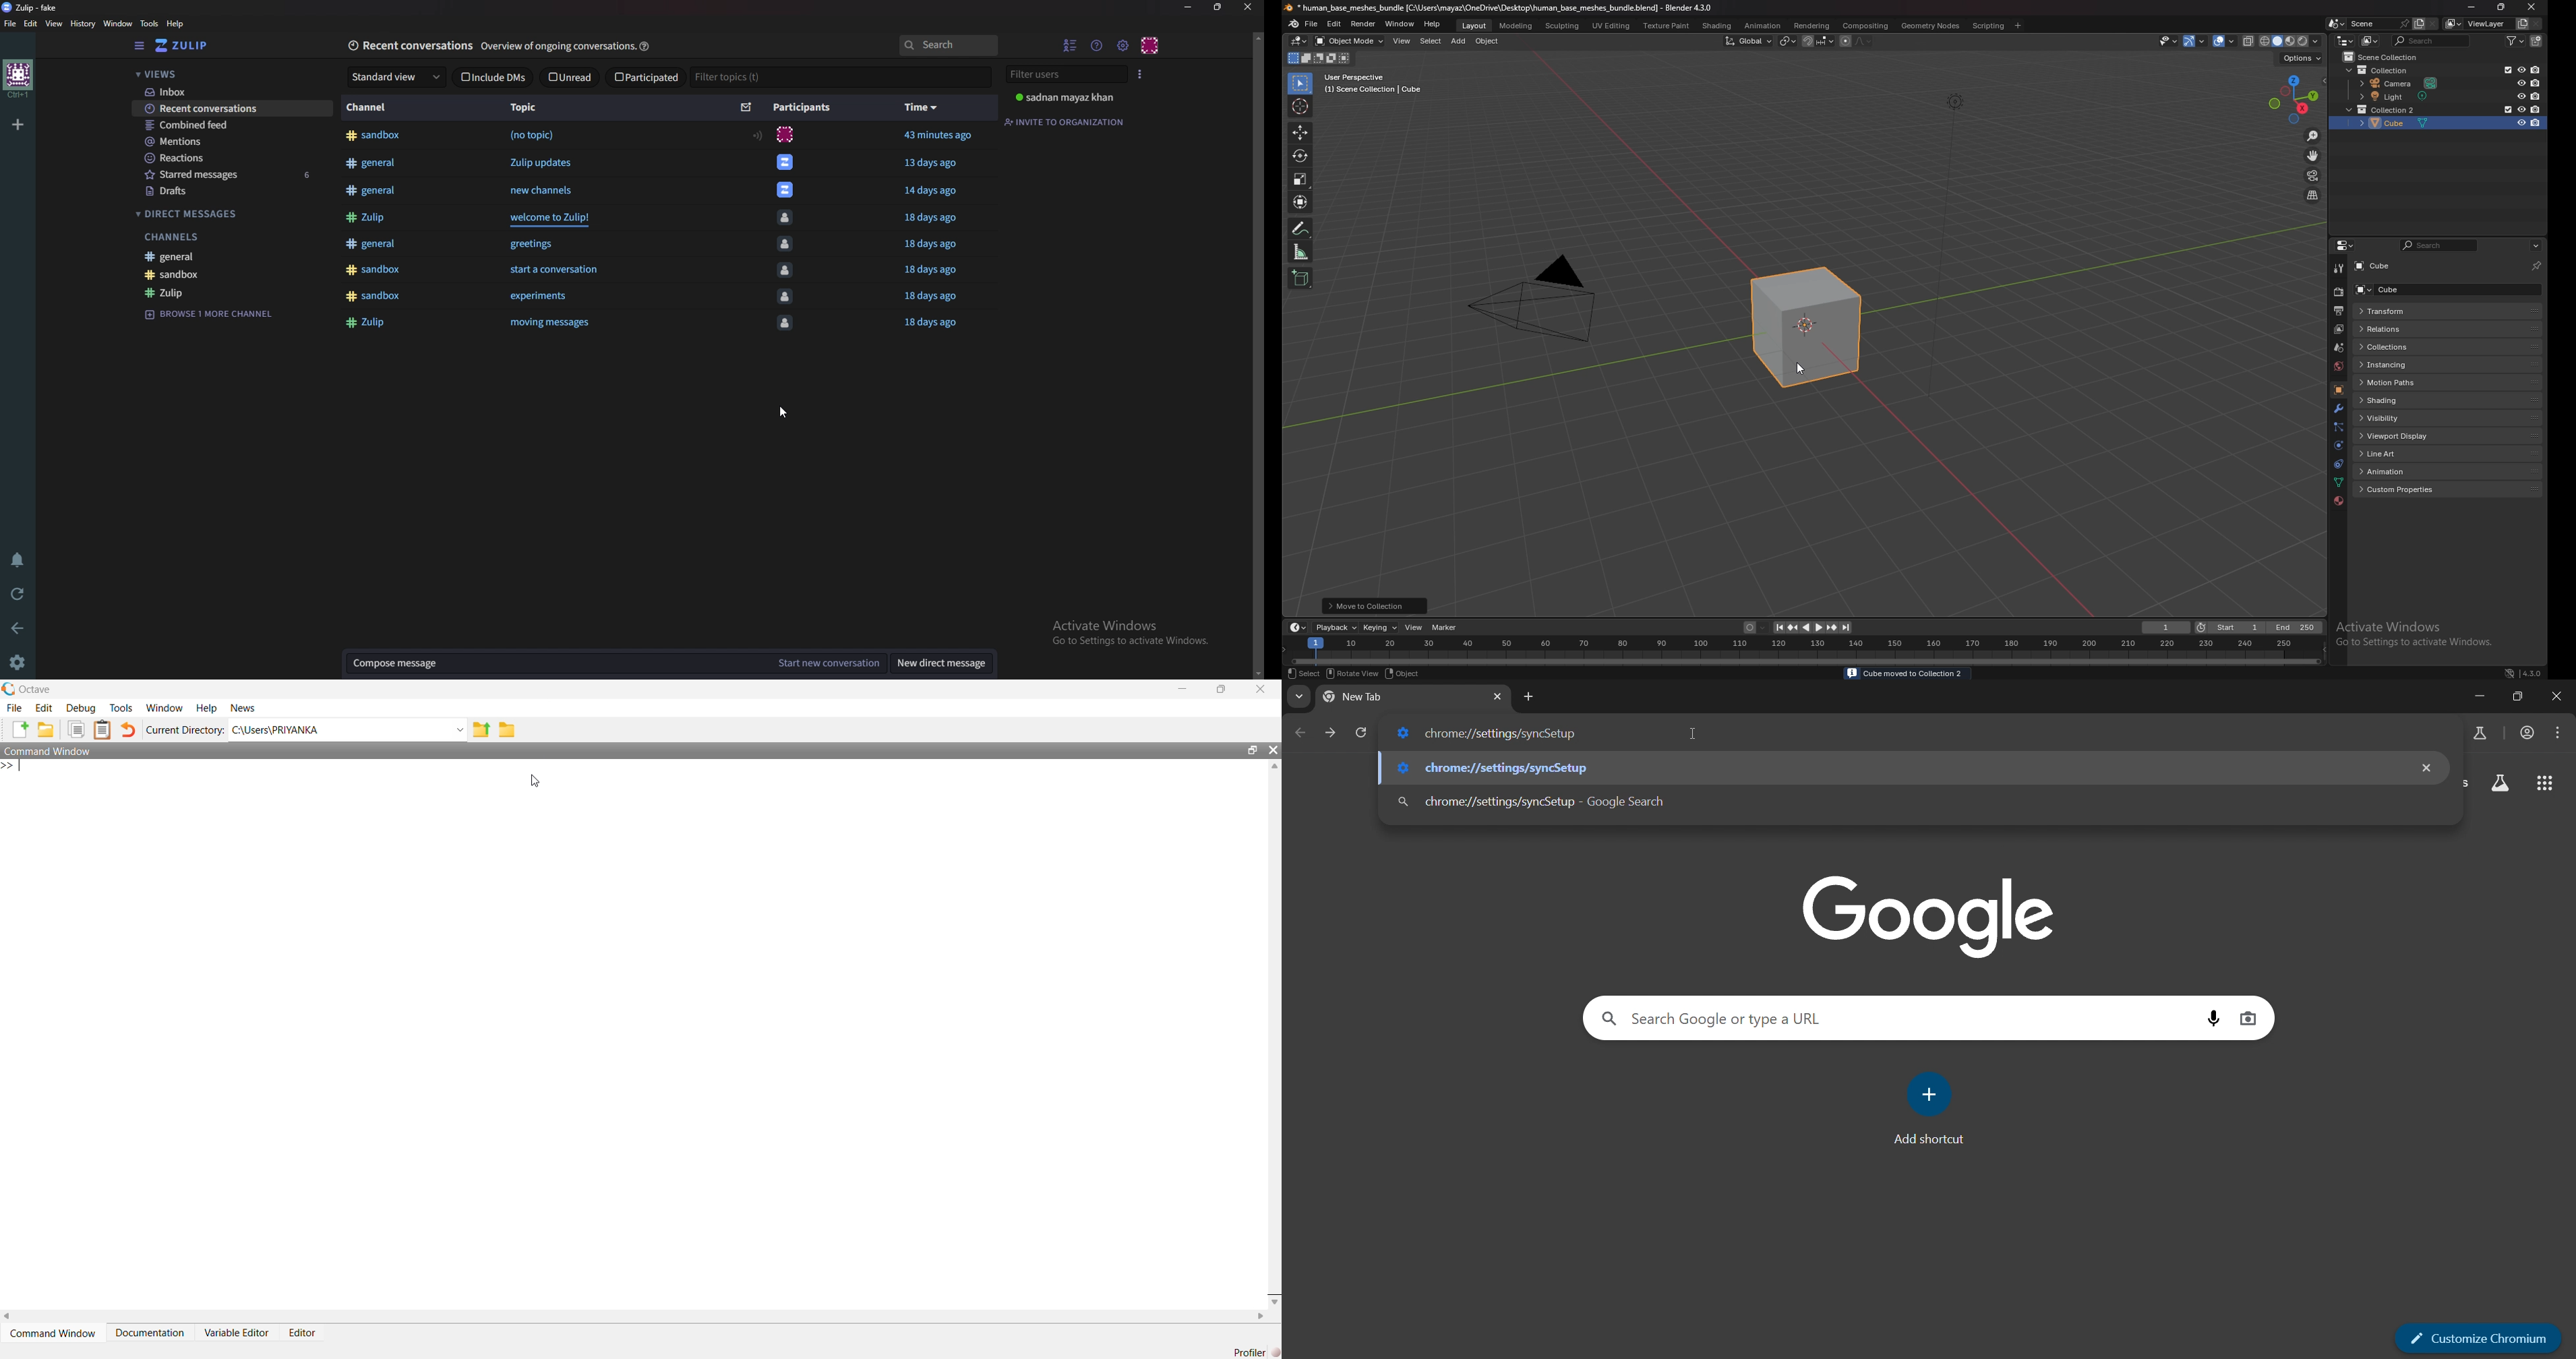 The width and height of the screenshot is (2576, 1372). Describe the element at coordinates (506, 730) in the screenshot. I see `Folder` at that location.